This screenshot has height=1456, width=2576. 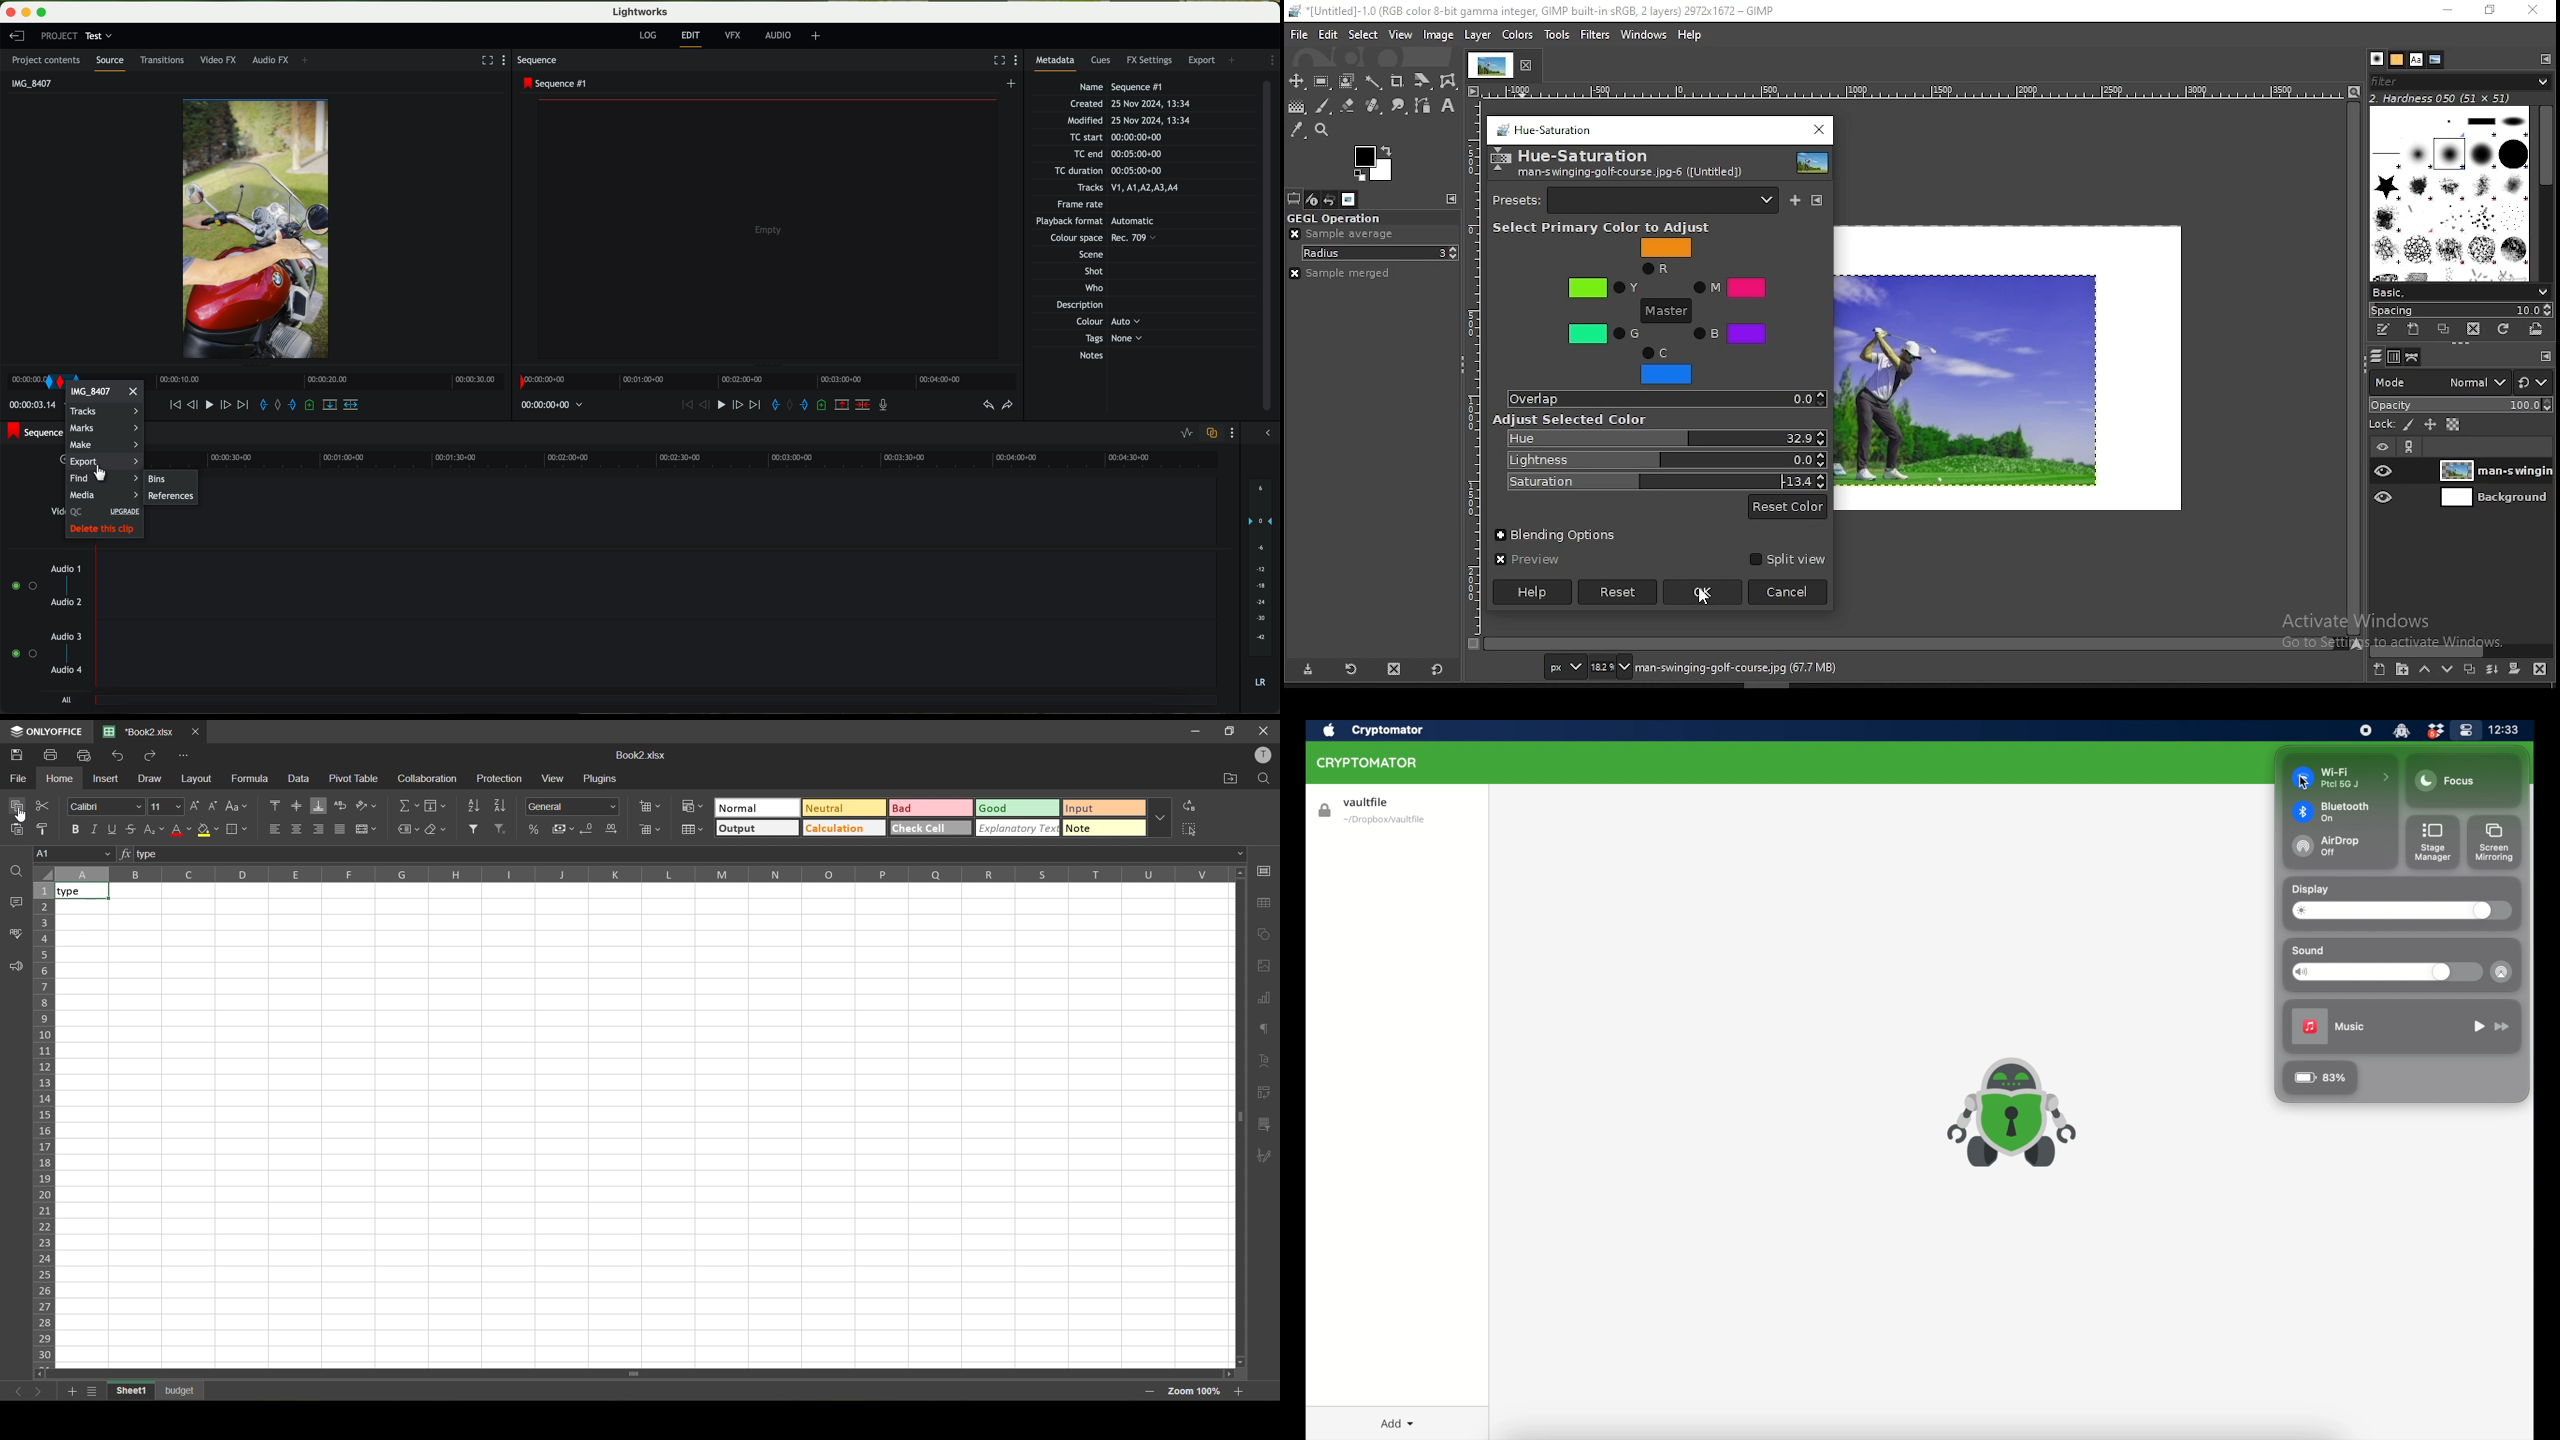 What do you see at coordinates (44, 1125) in the screenshot?
I see `row numbers` at bounding box center [44, 1125].